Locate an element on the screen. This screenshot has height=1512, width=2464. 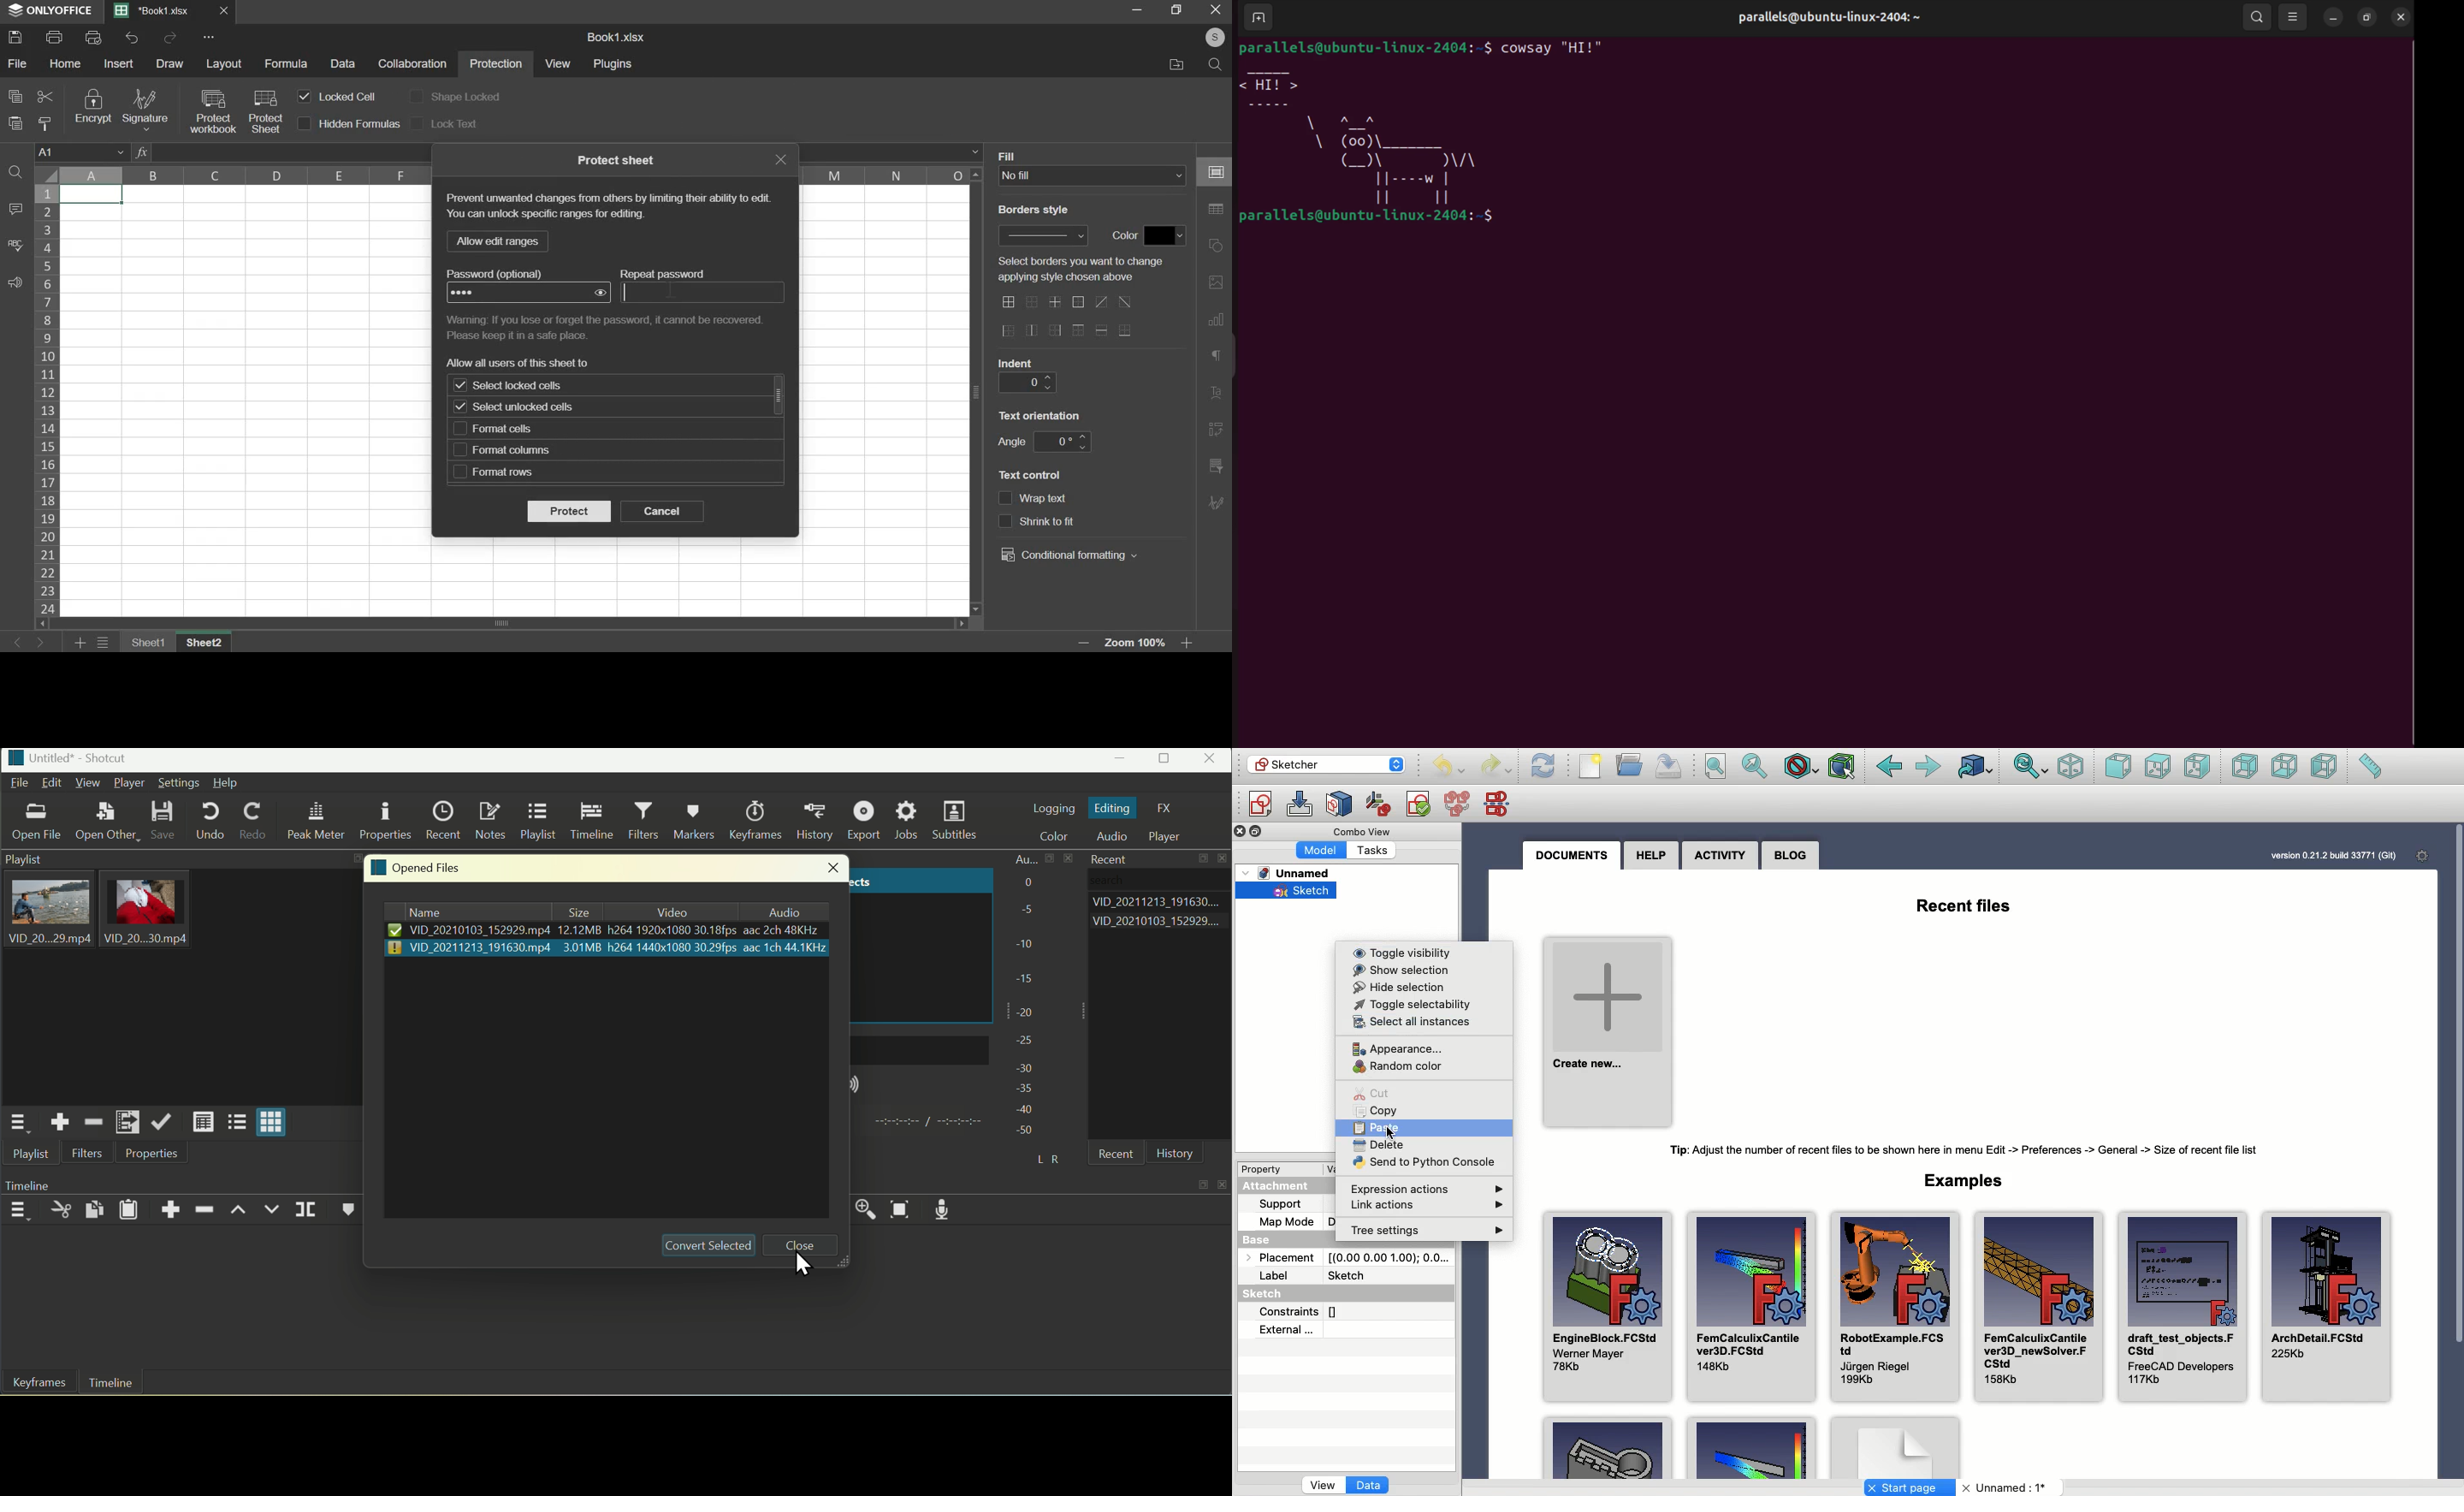
scrollbar is located at coordinates (779, 395).